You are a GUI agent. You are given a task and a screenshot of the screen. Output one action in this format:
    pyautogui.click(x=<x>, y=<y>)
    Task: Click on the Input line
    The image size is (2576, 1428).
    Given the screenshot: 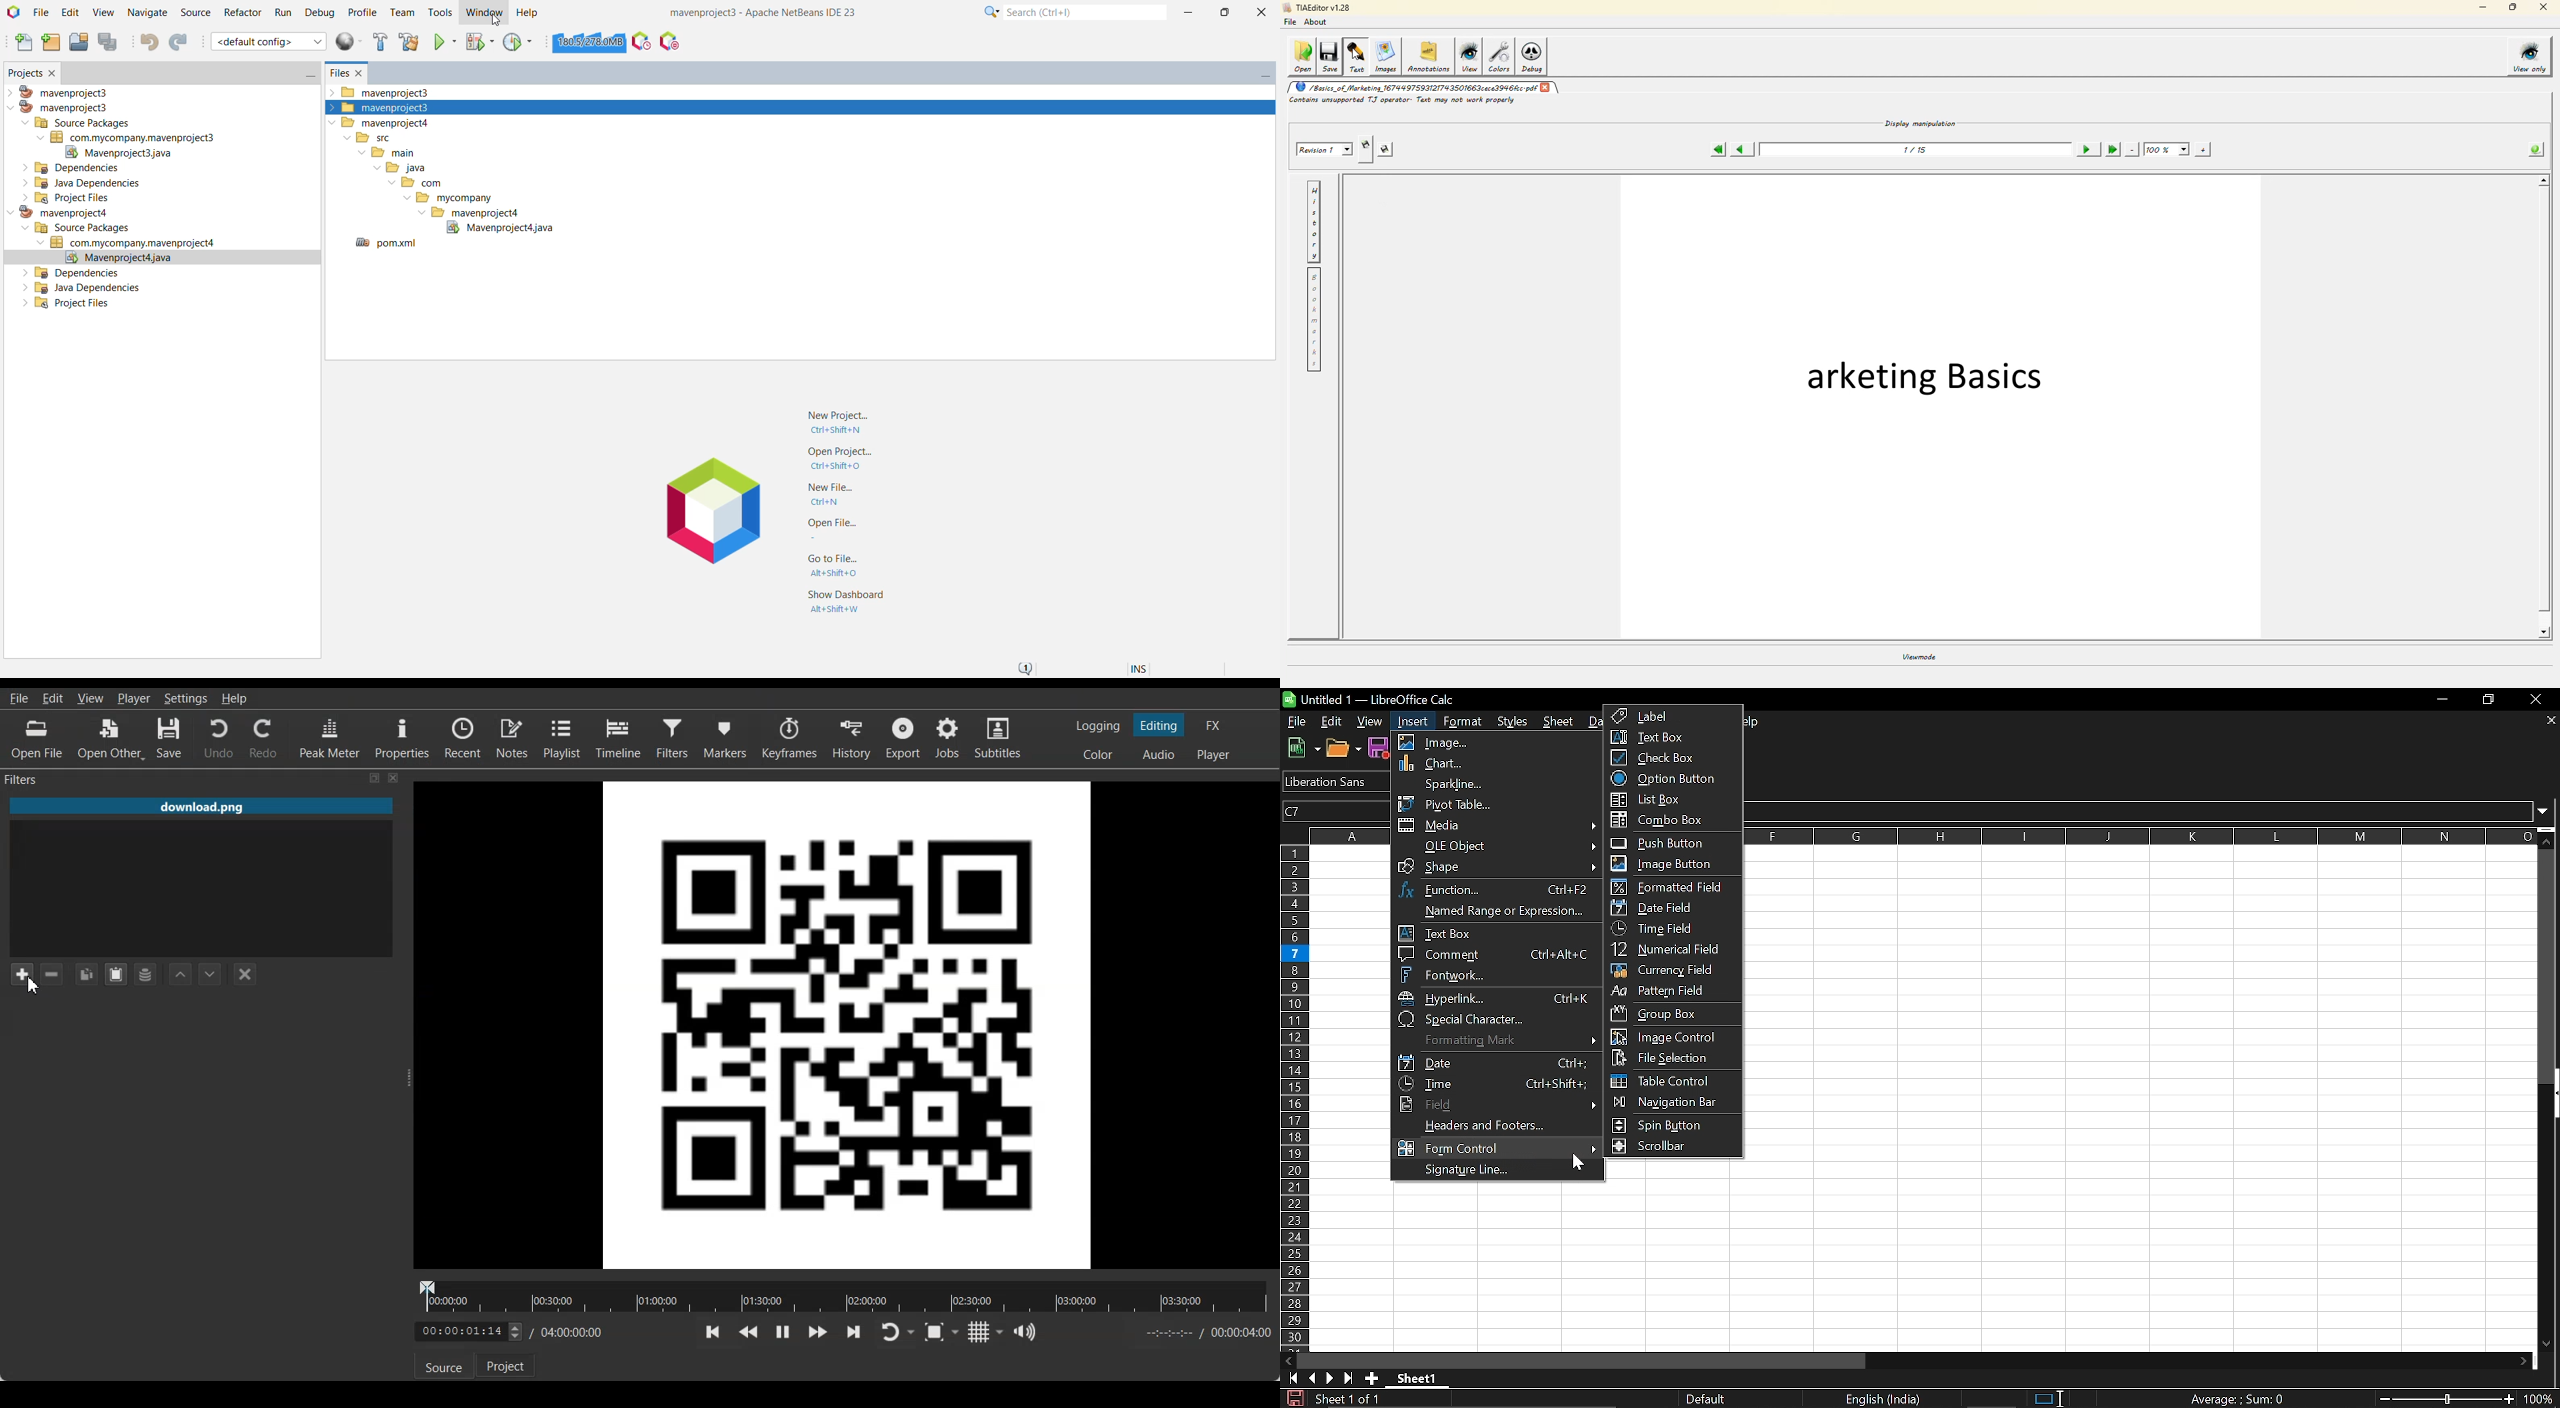 What is the action you would take?
    pyautogui.click(x=2141, y=811)
    